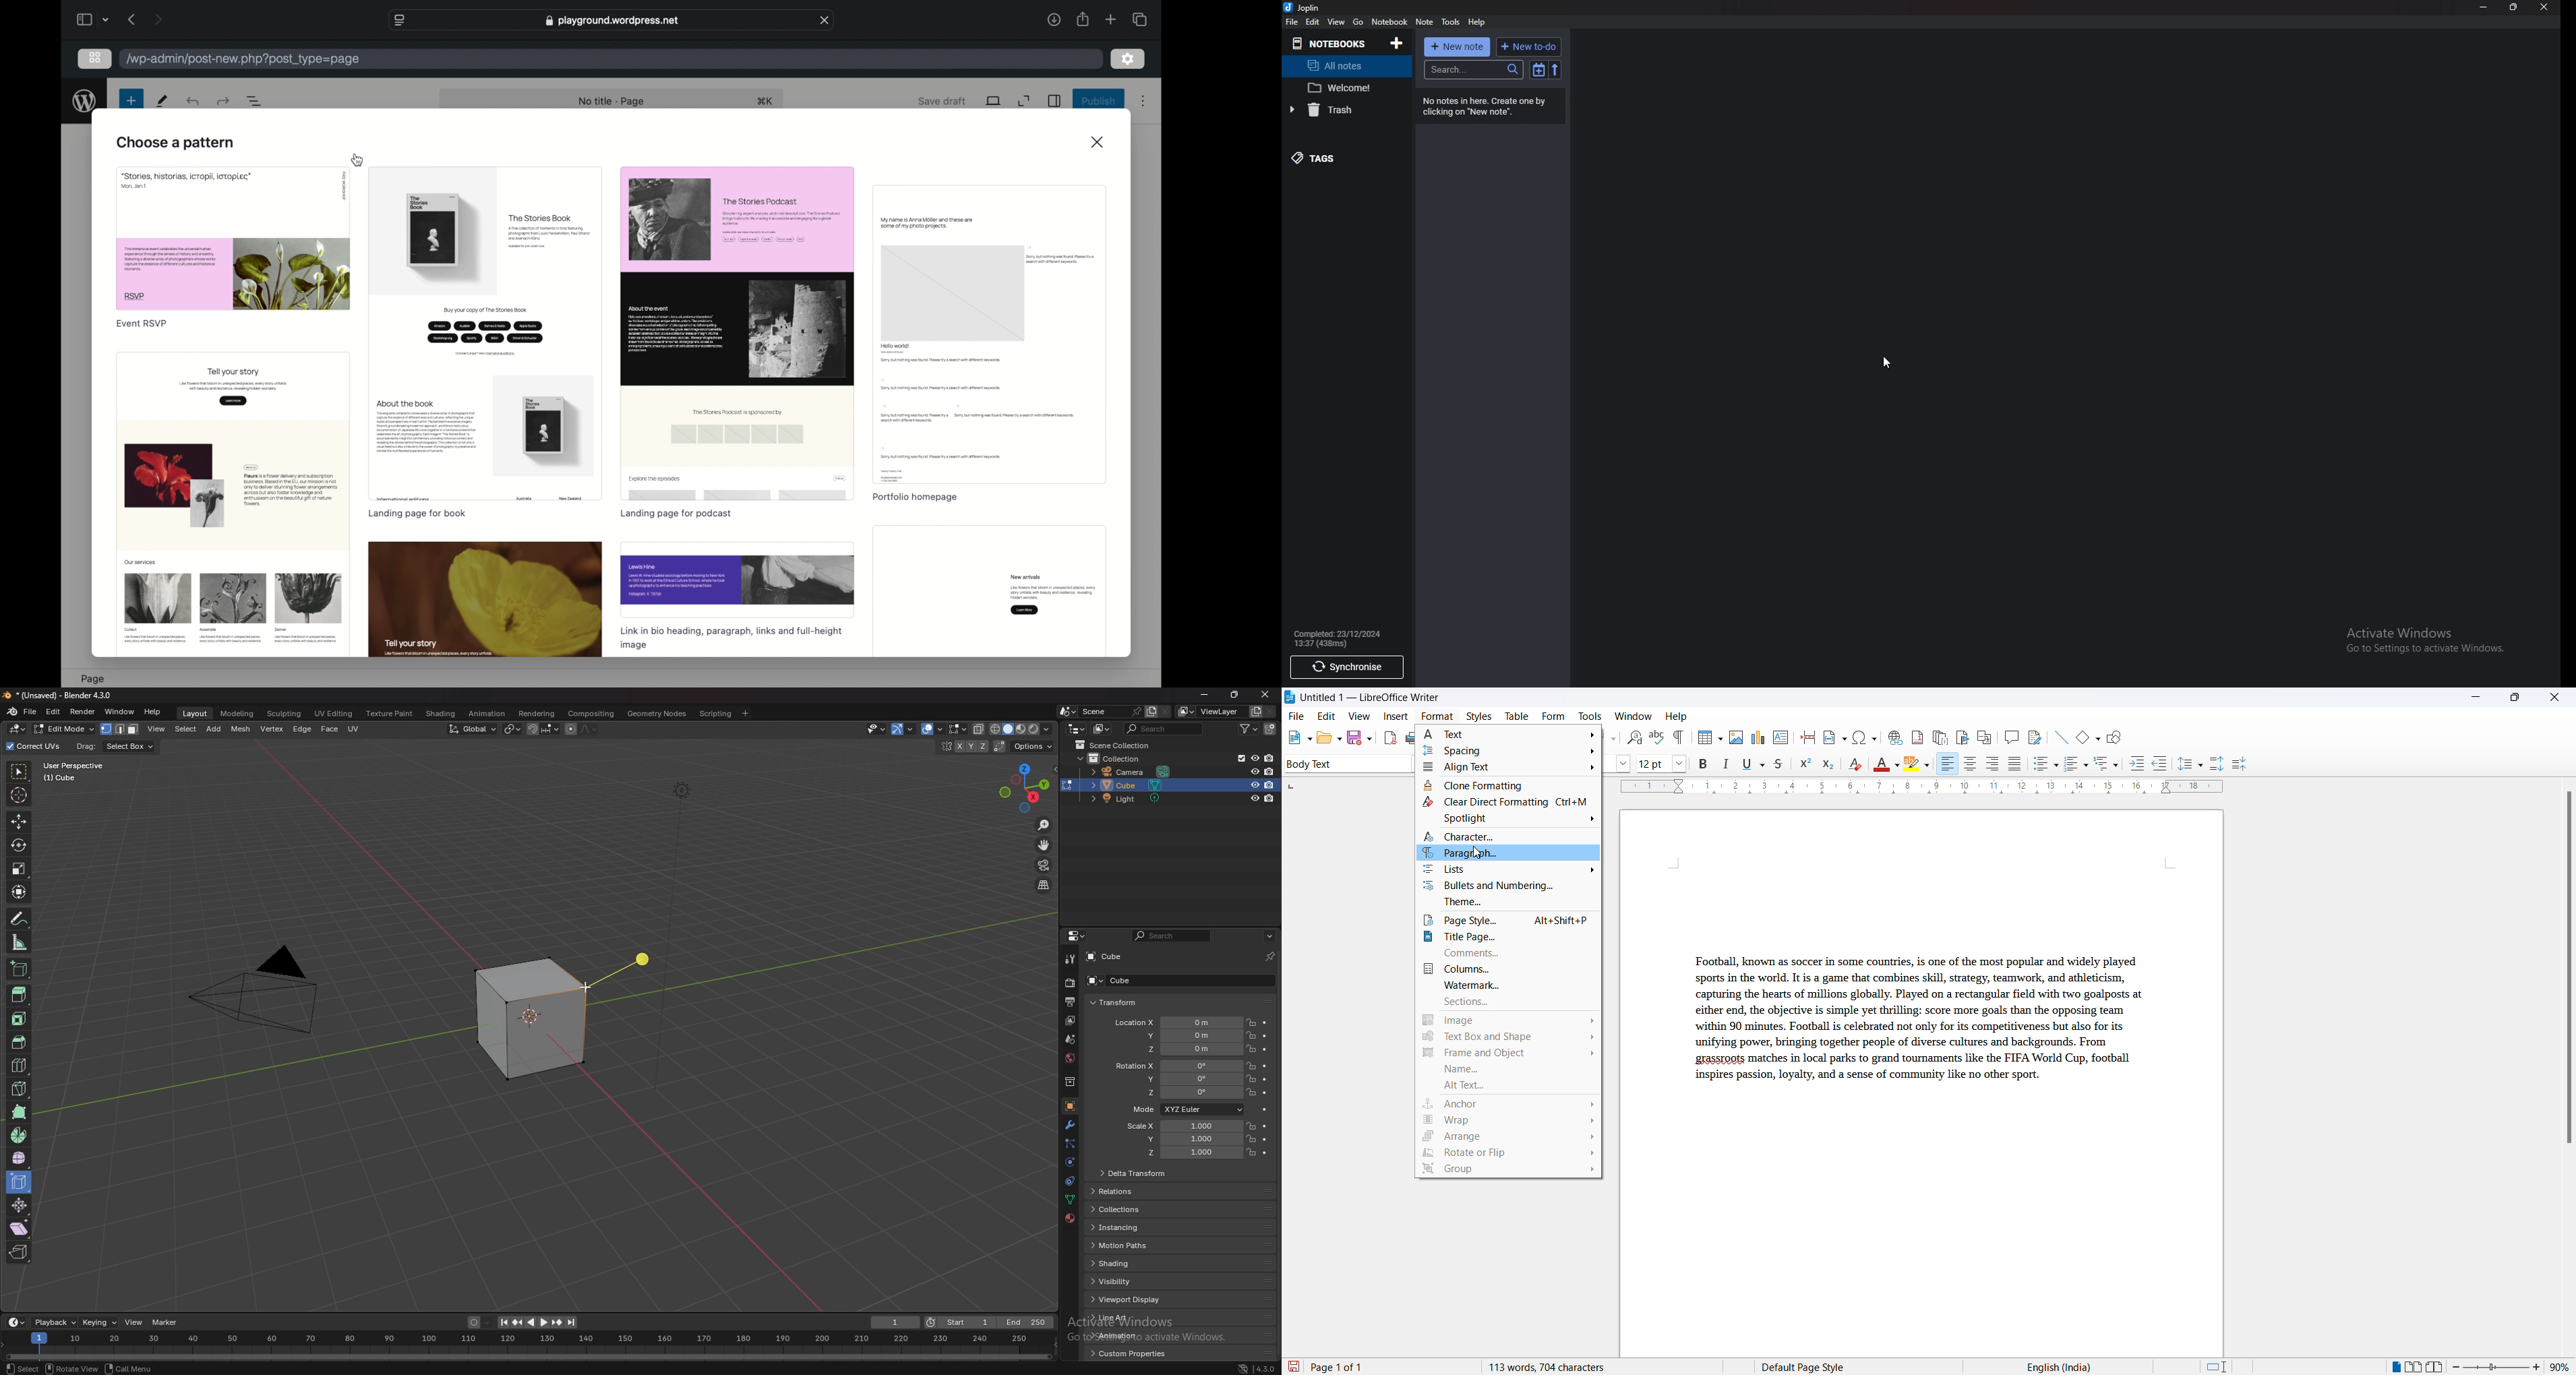 The width and height of the screenshot is (2576, 1400). What do you see at coordinates (1510, 922) in the screenshot?
I see `page style` at bounding box center [1510, 922].